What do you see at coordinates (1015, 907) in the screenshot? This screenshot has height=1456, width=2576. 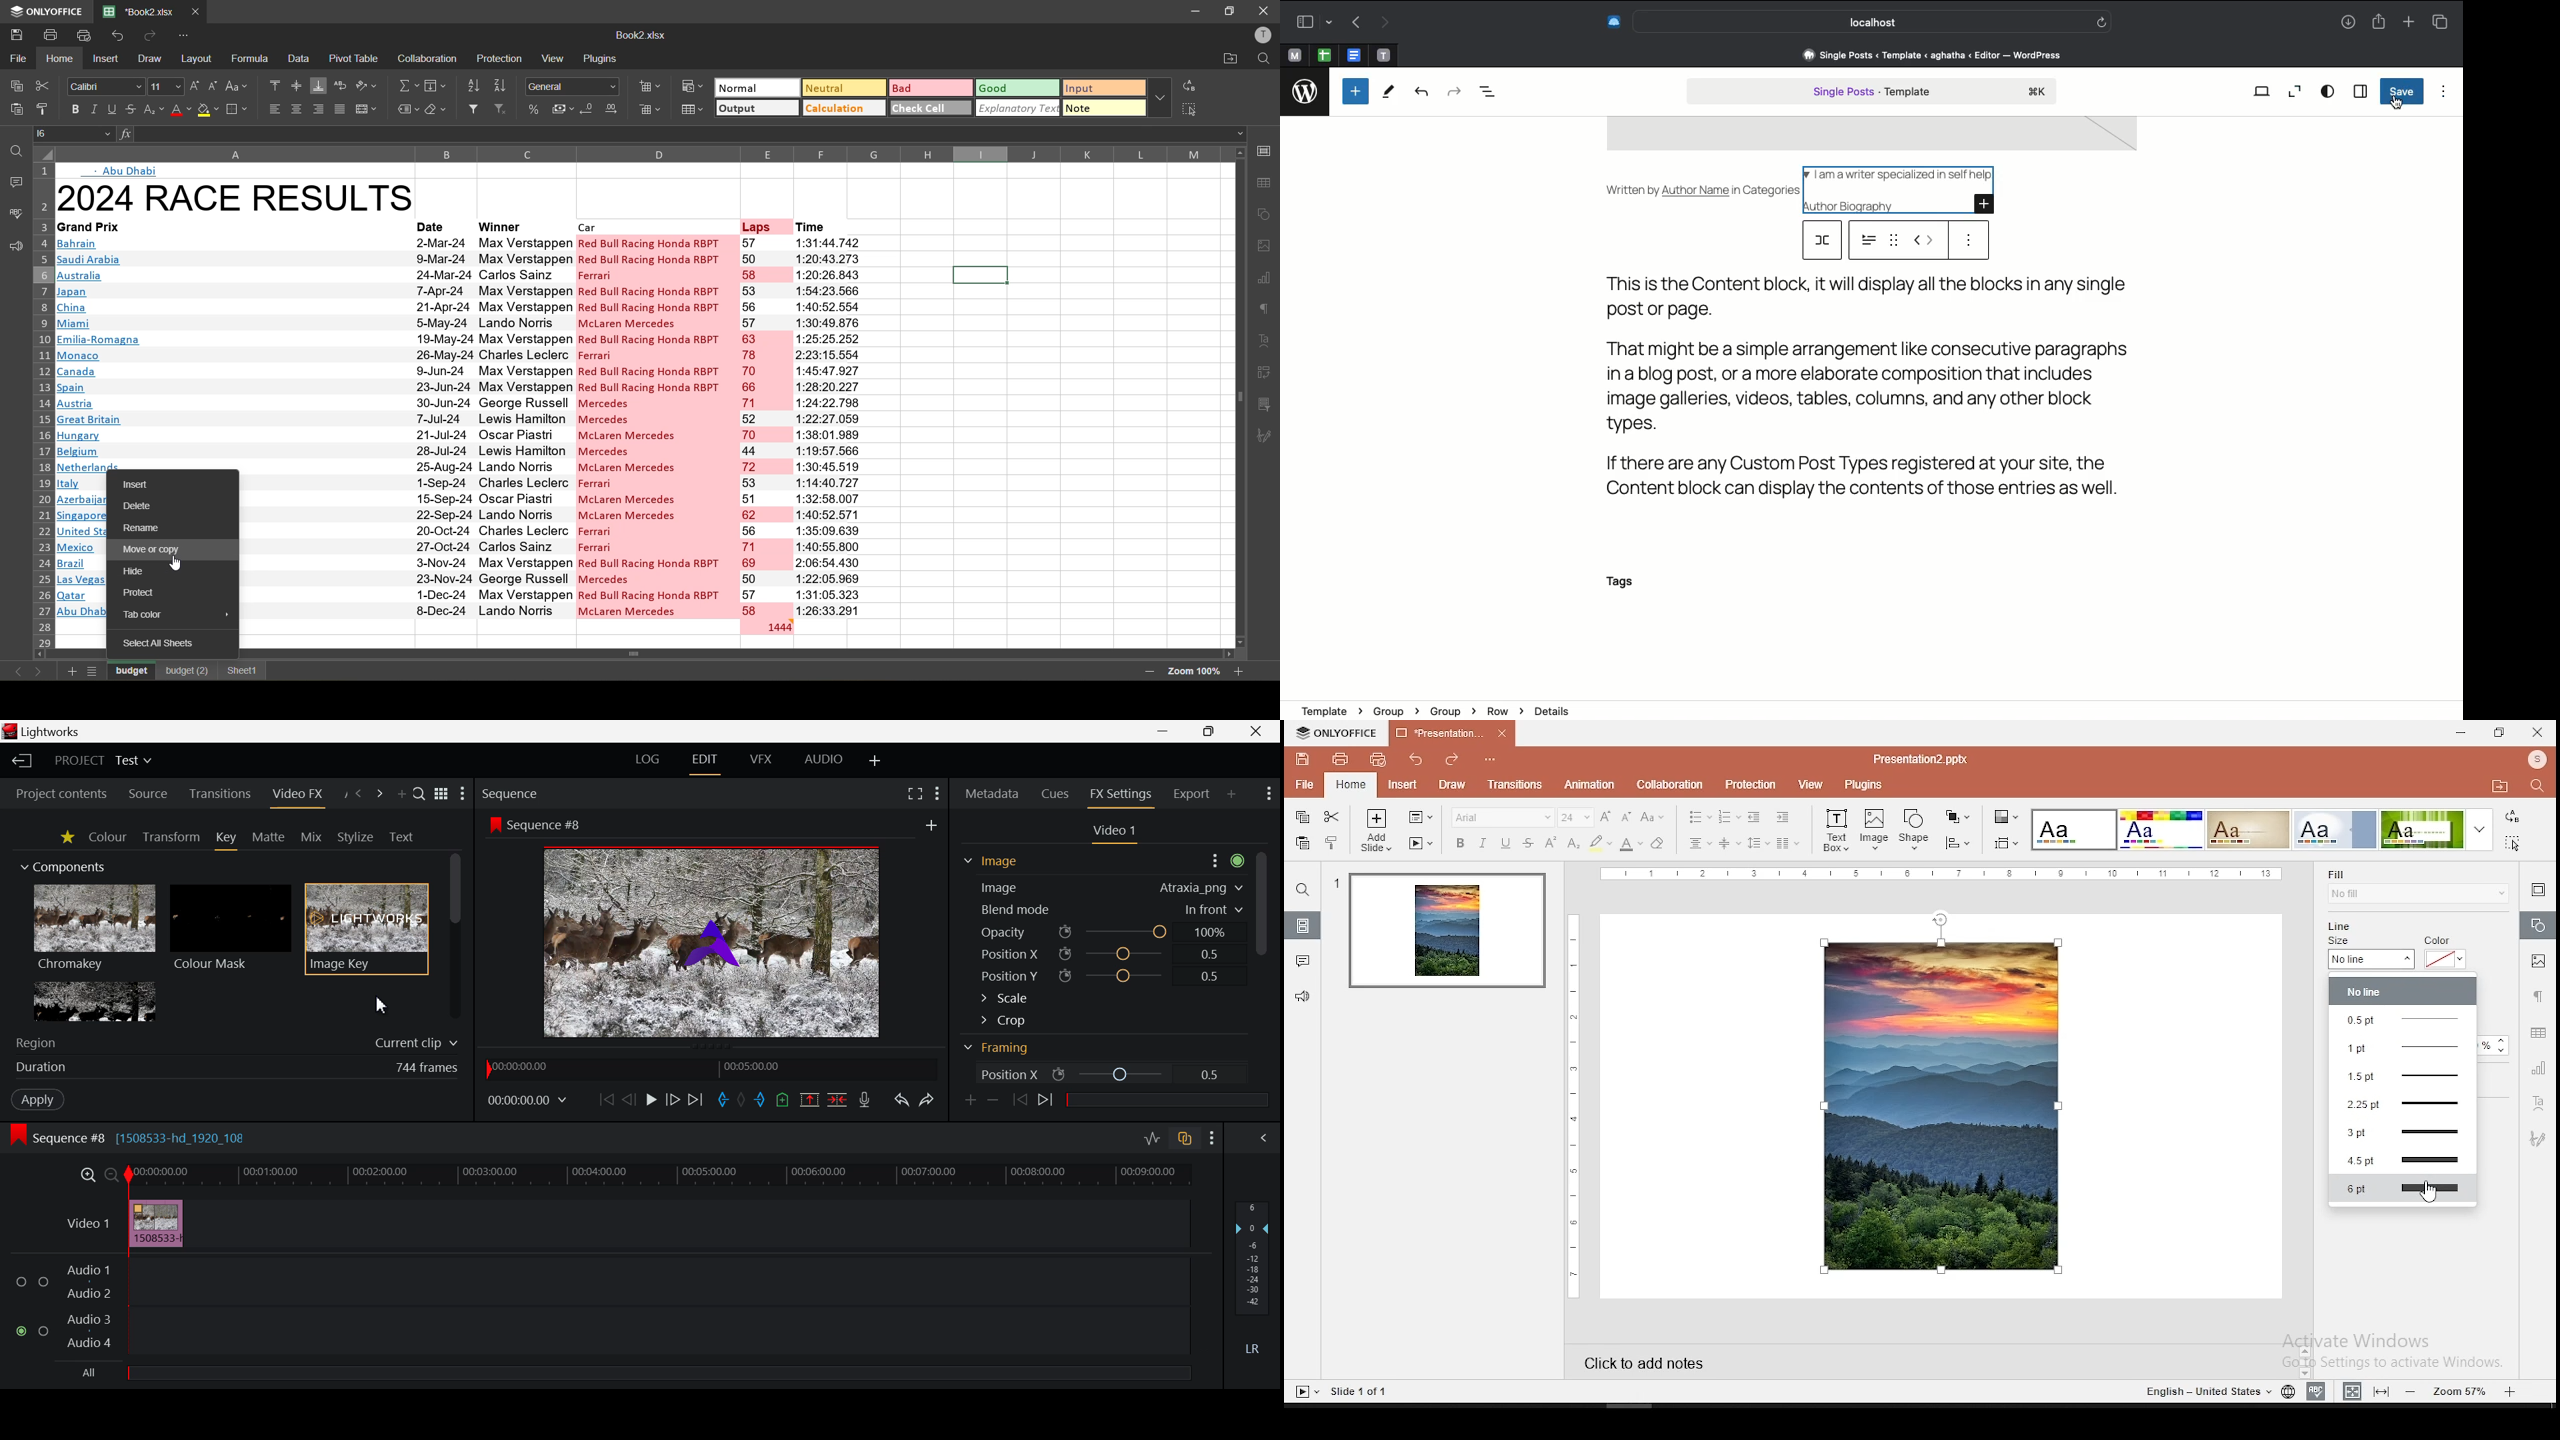 I see `Blend mode` at bounding box center [1015, 907].